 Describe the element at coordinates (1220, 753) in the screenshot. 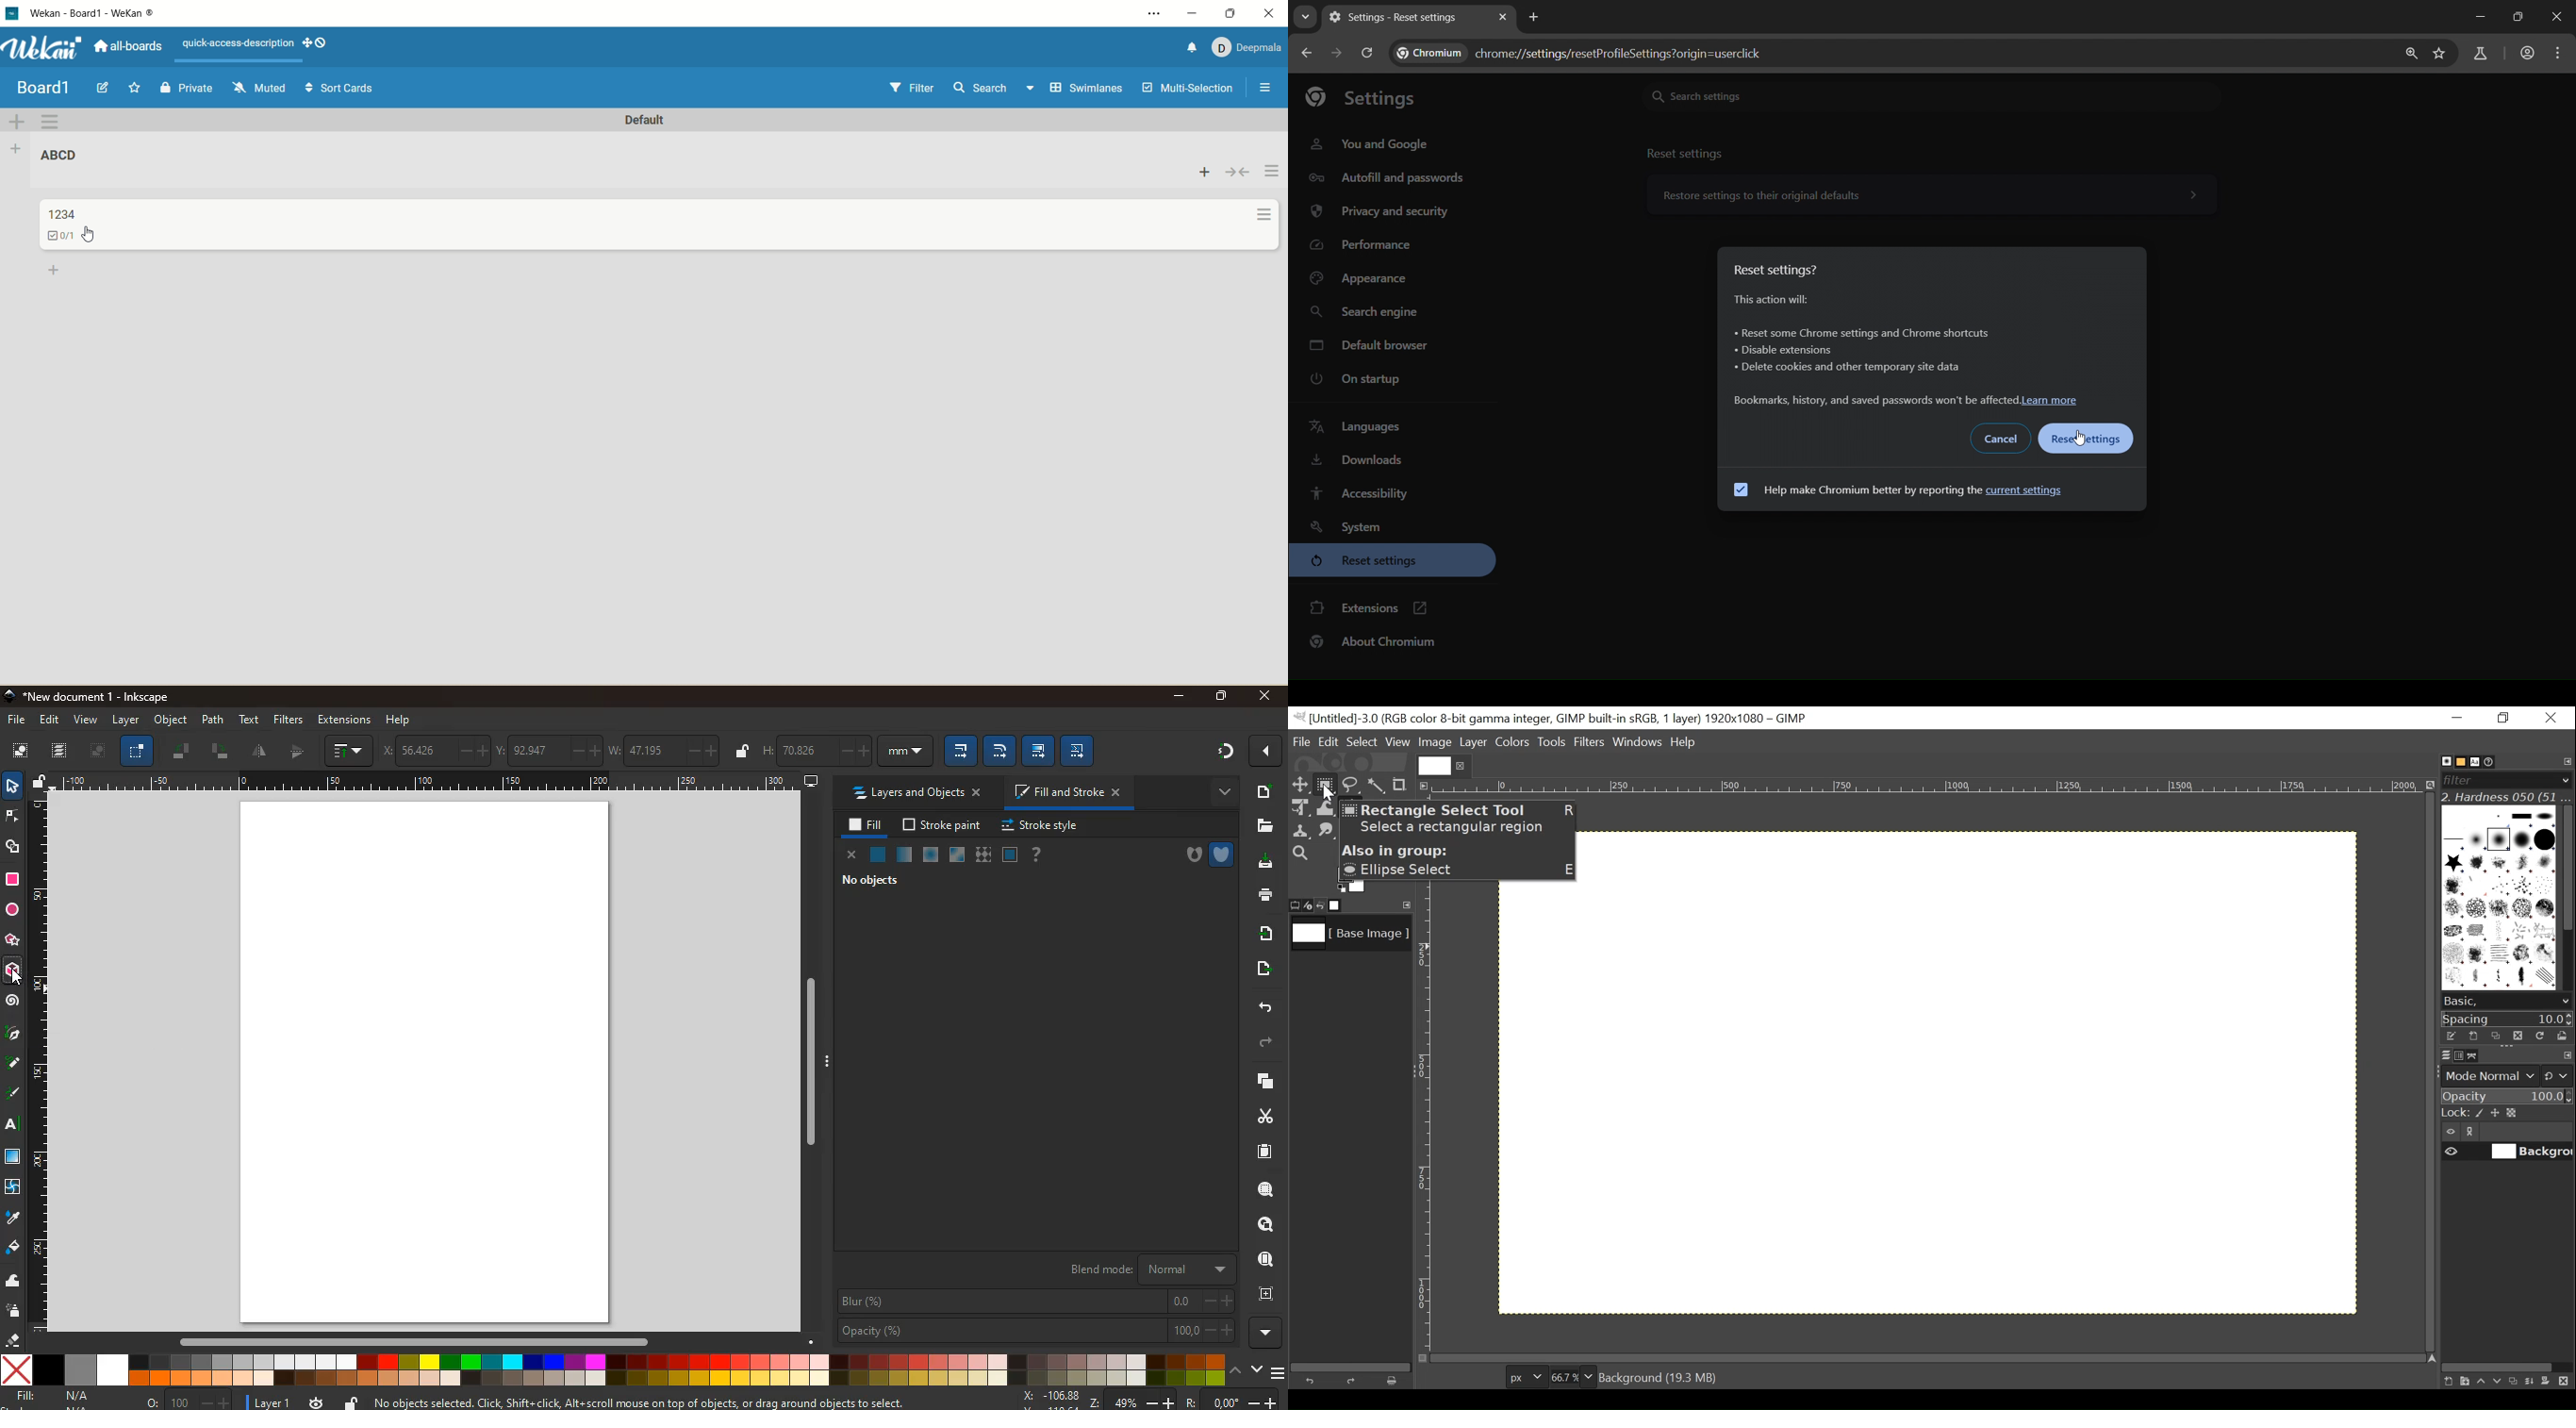

I see `gradient` at that location.